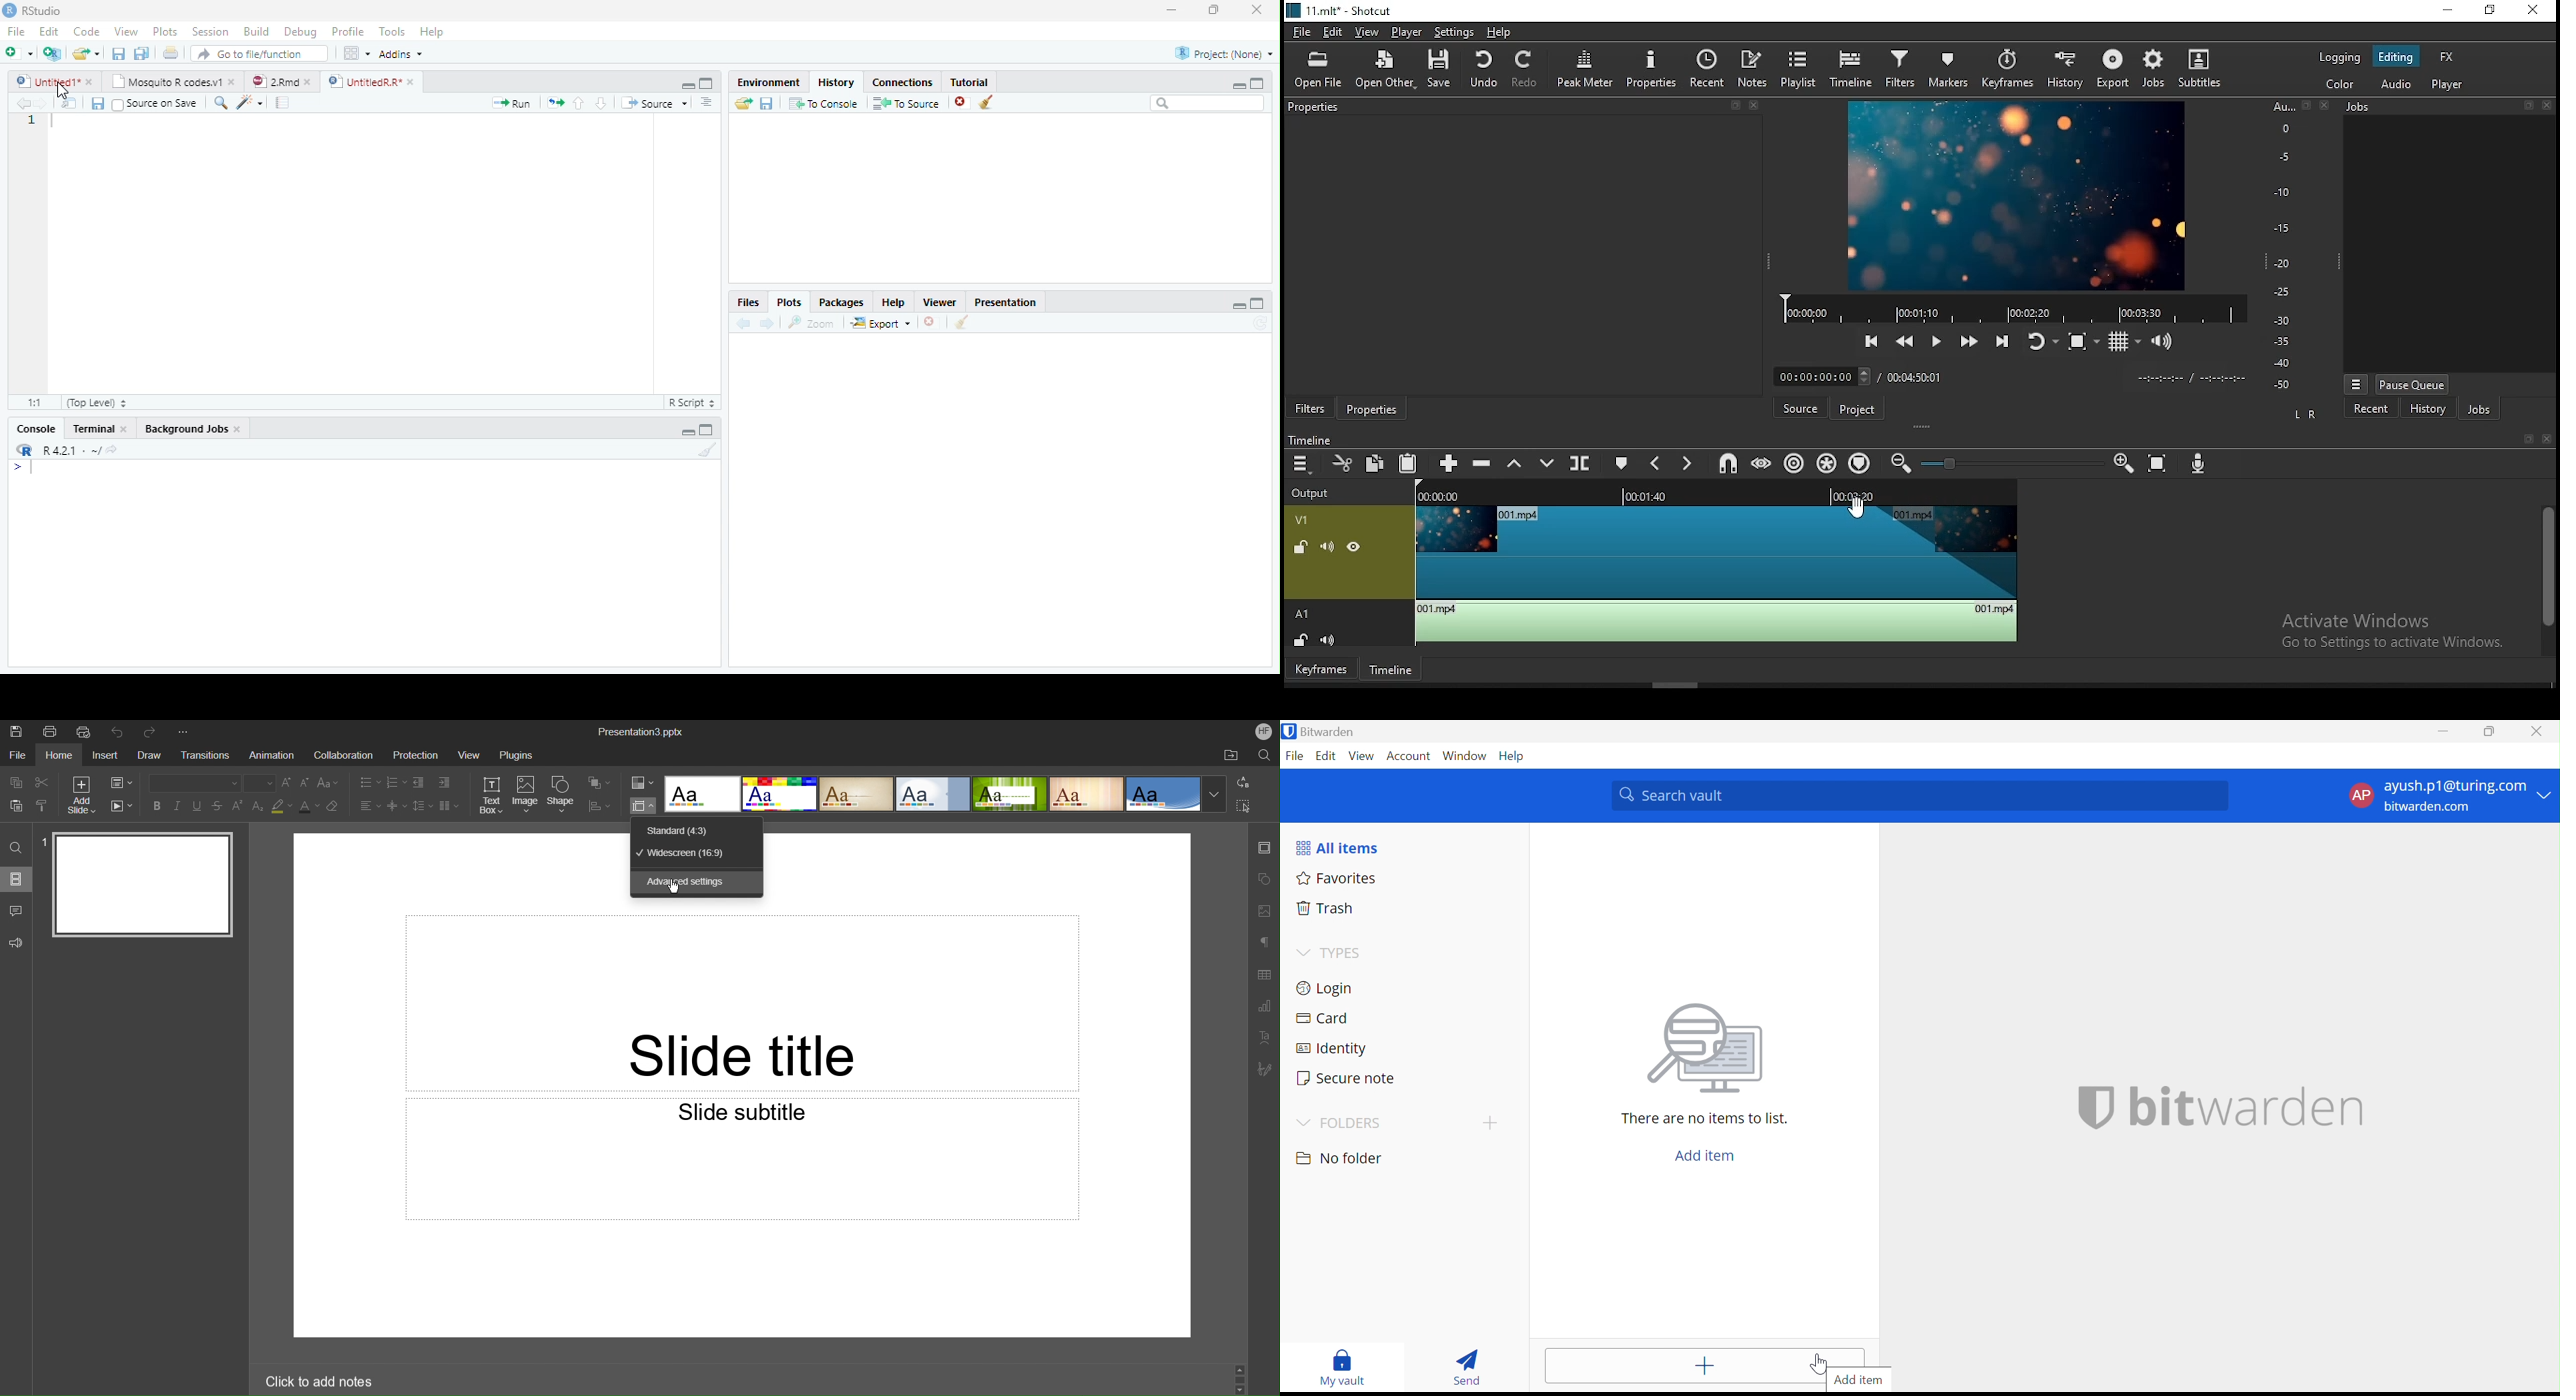  What do you see at coordinates (194, 428) in the screenshot?
I see `Background Jobs` at bounding box center [194, 428].